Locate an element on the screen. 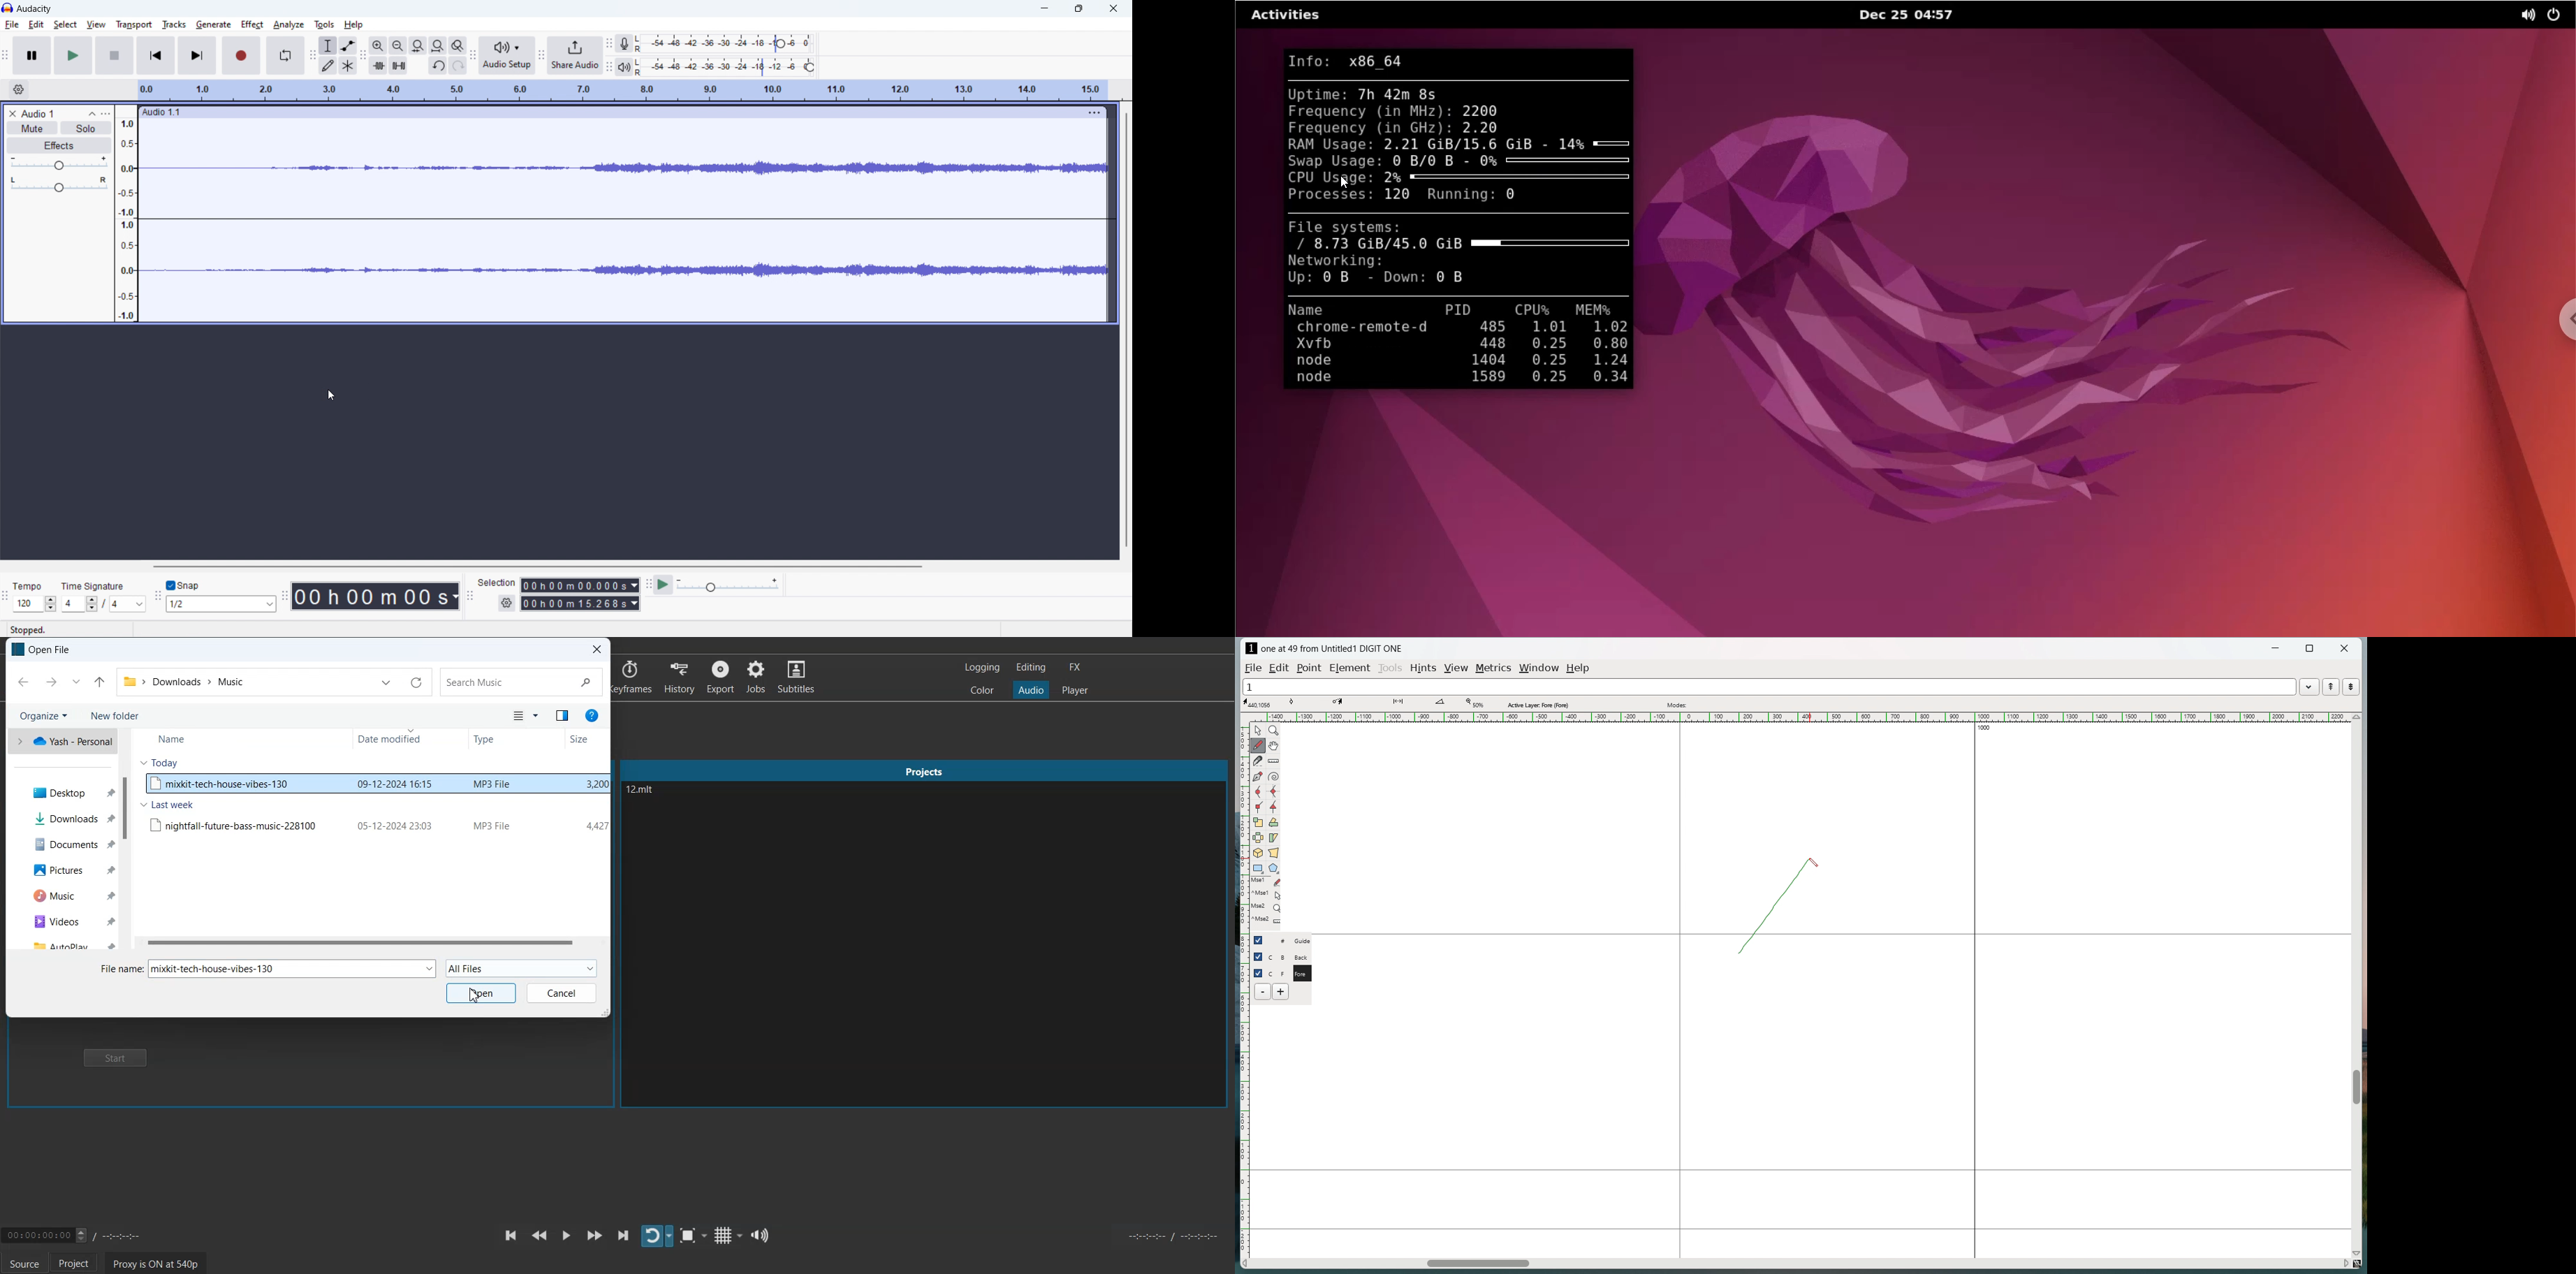 The width and height of the screenshot is (2576, 1288). add a curve point is located at coordinates (1258, 792).